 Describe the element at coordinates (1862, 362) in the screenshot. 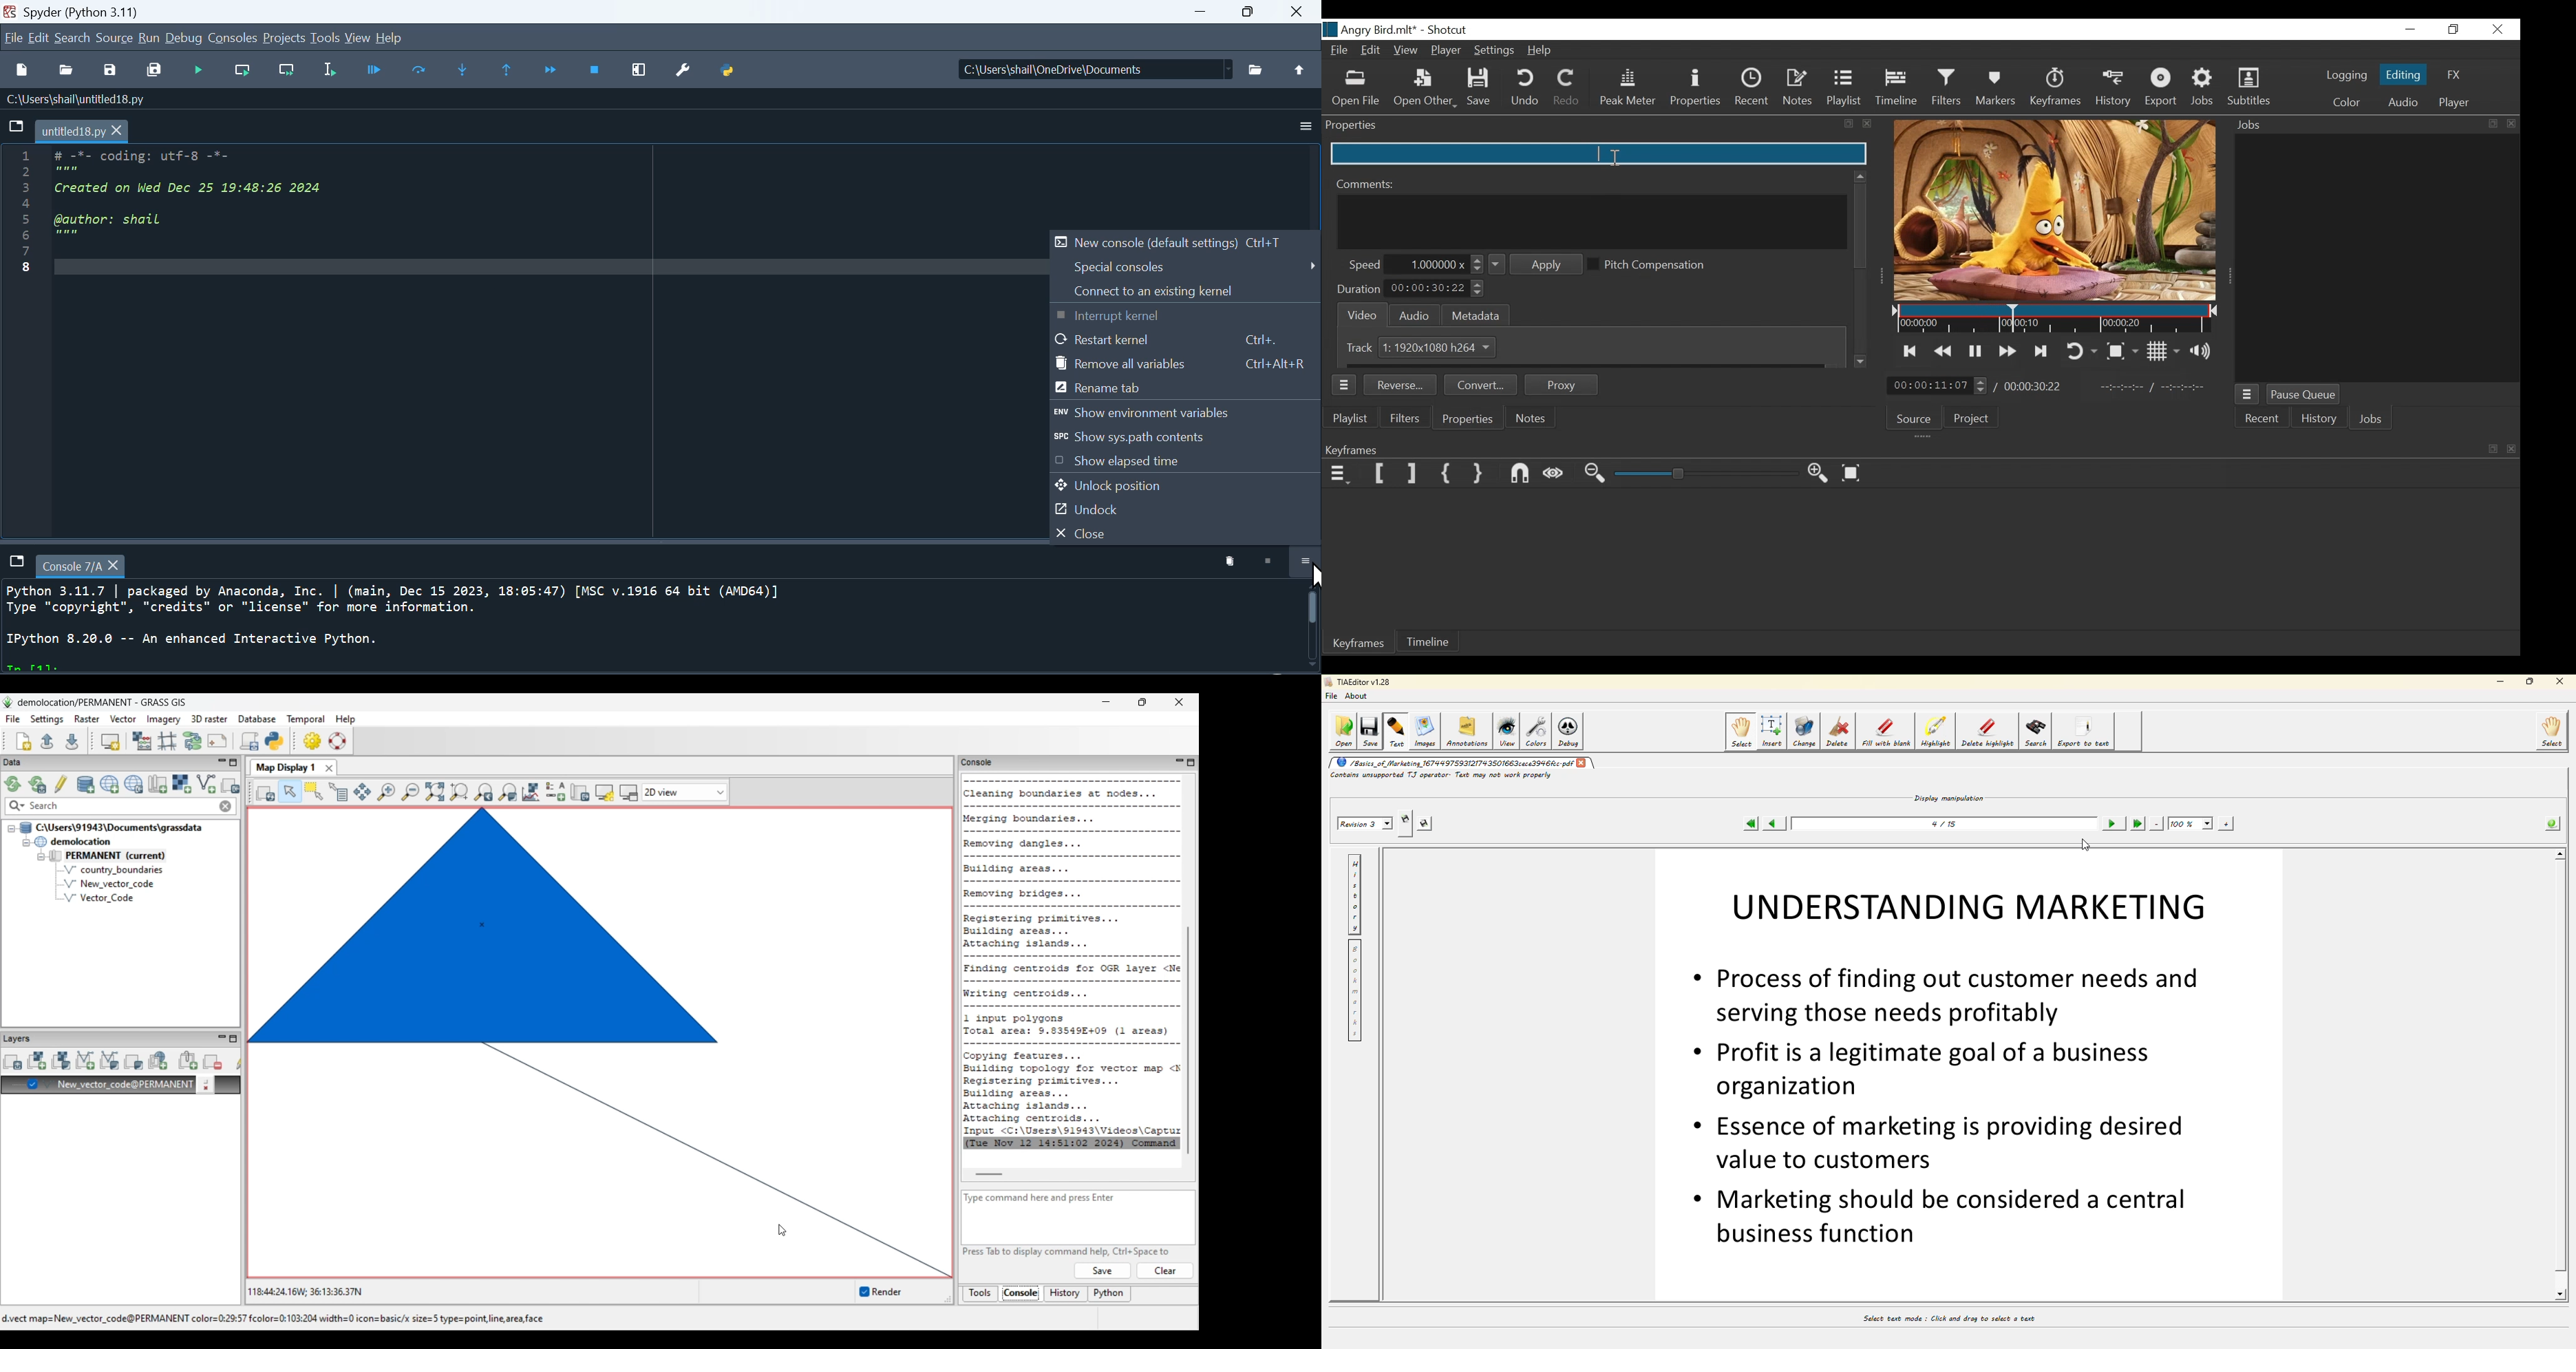

I see `Scroll down` at that location.